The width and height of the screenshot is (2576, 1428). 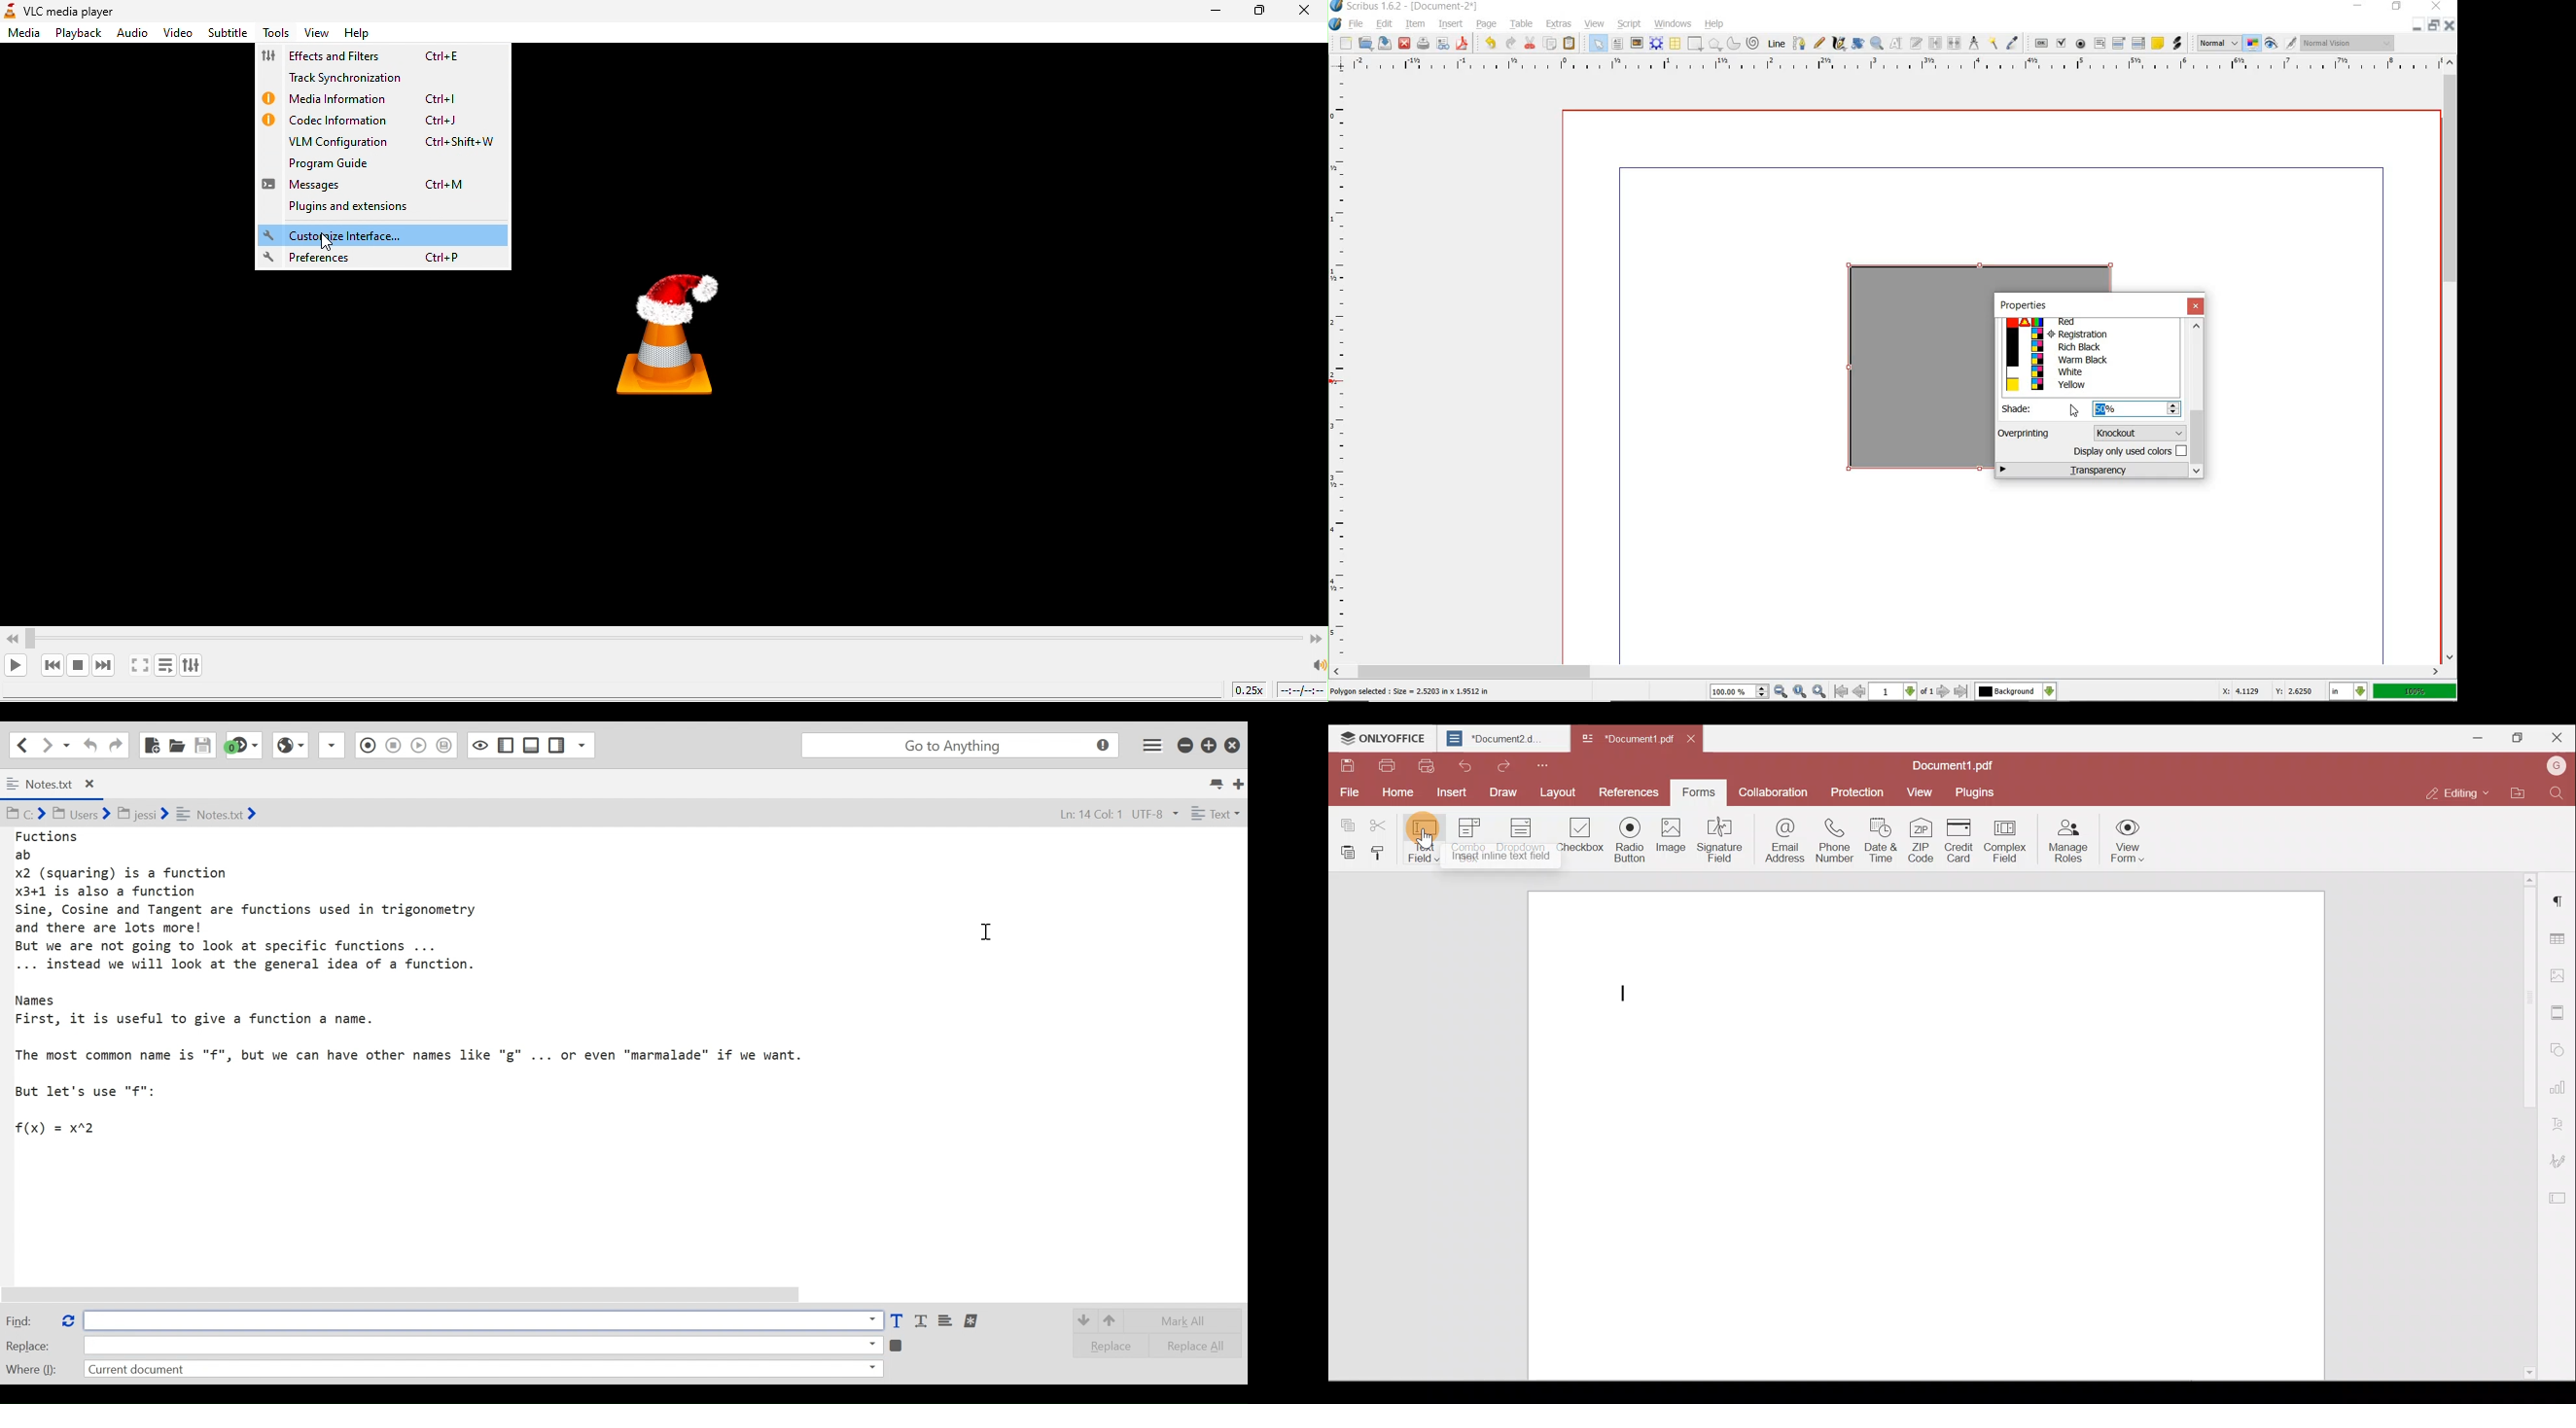 What do you see at coordinates (2416, 29) in the screenshot?
I see `MINIMIZE` at bounding box center [2416, 29].